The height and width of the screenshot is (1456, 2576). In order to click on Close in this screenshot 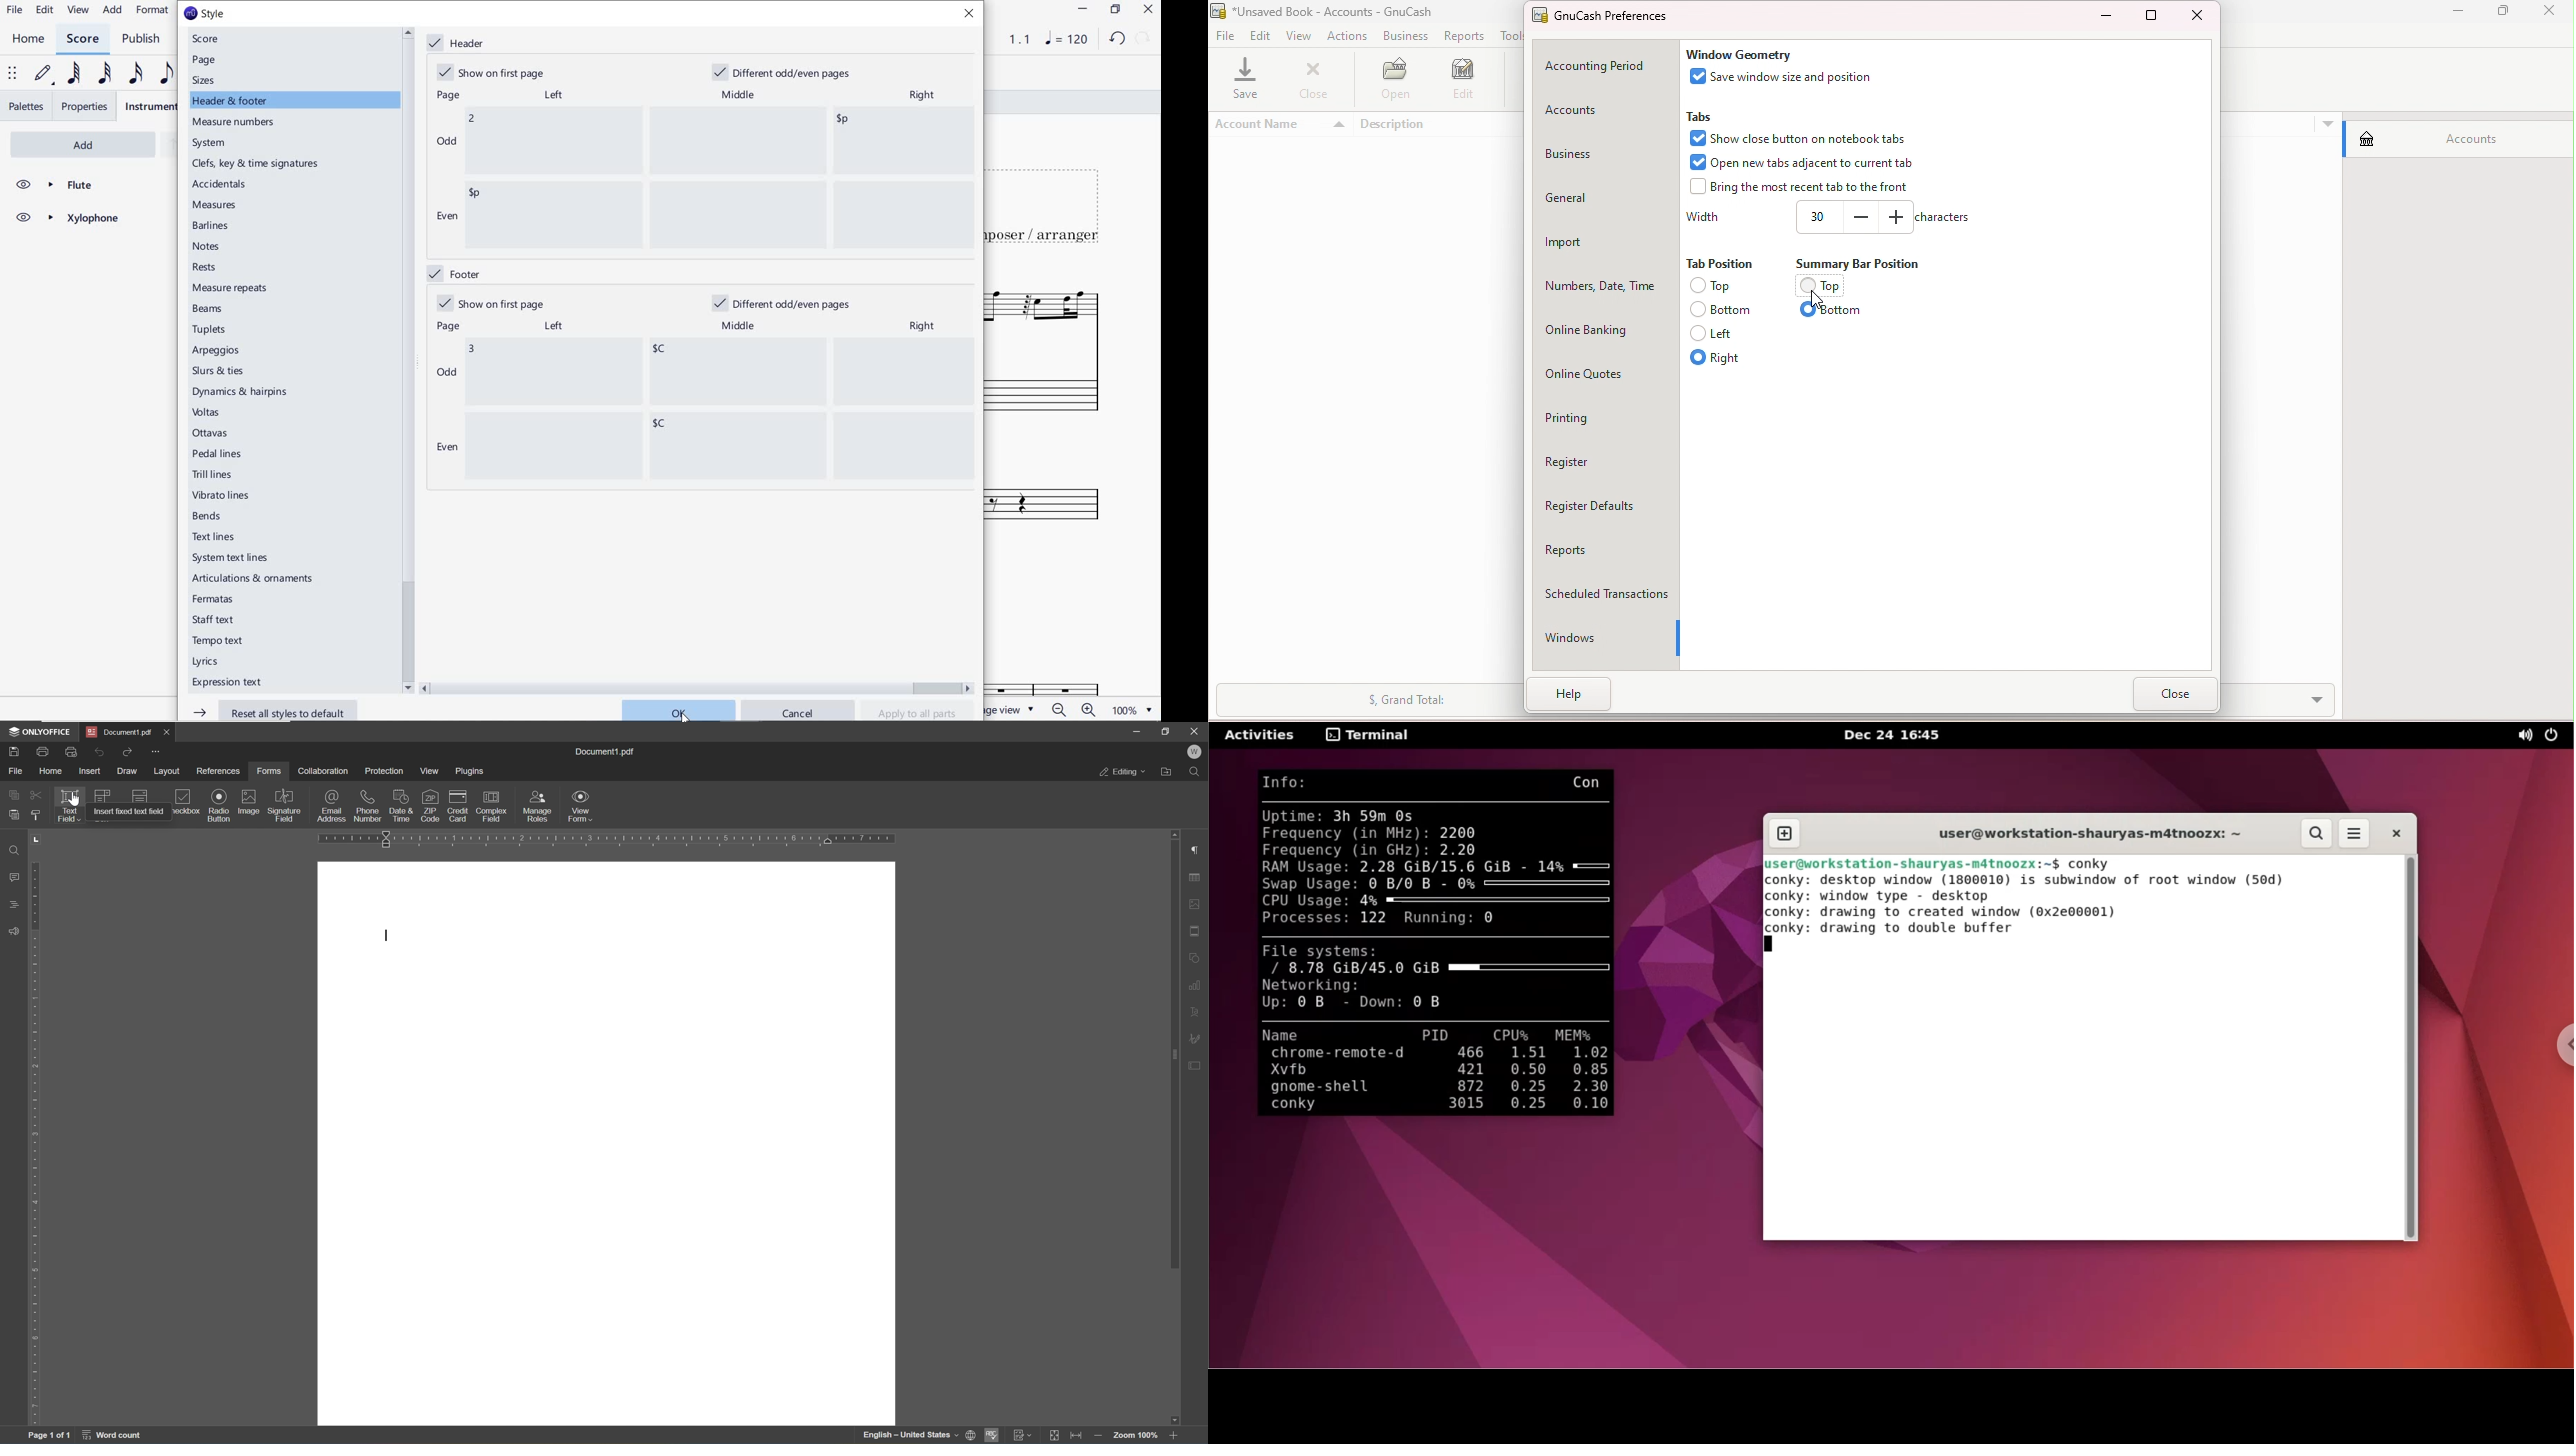, I will do `click(1318, 83)`.